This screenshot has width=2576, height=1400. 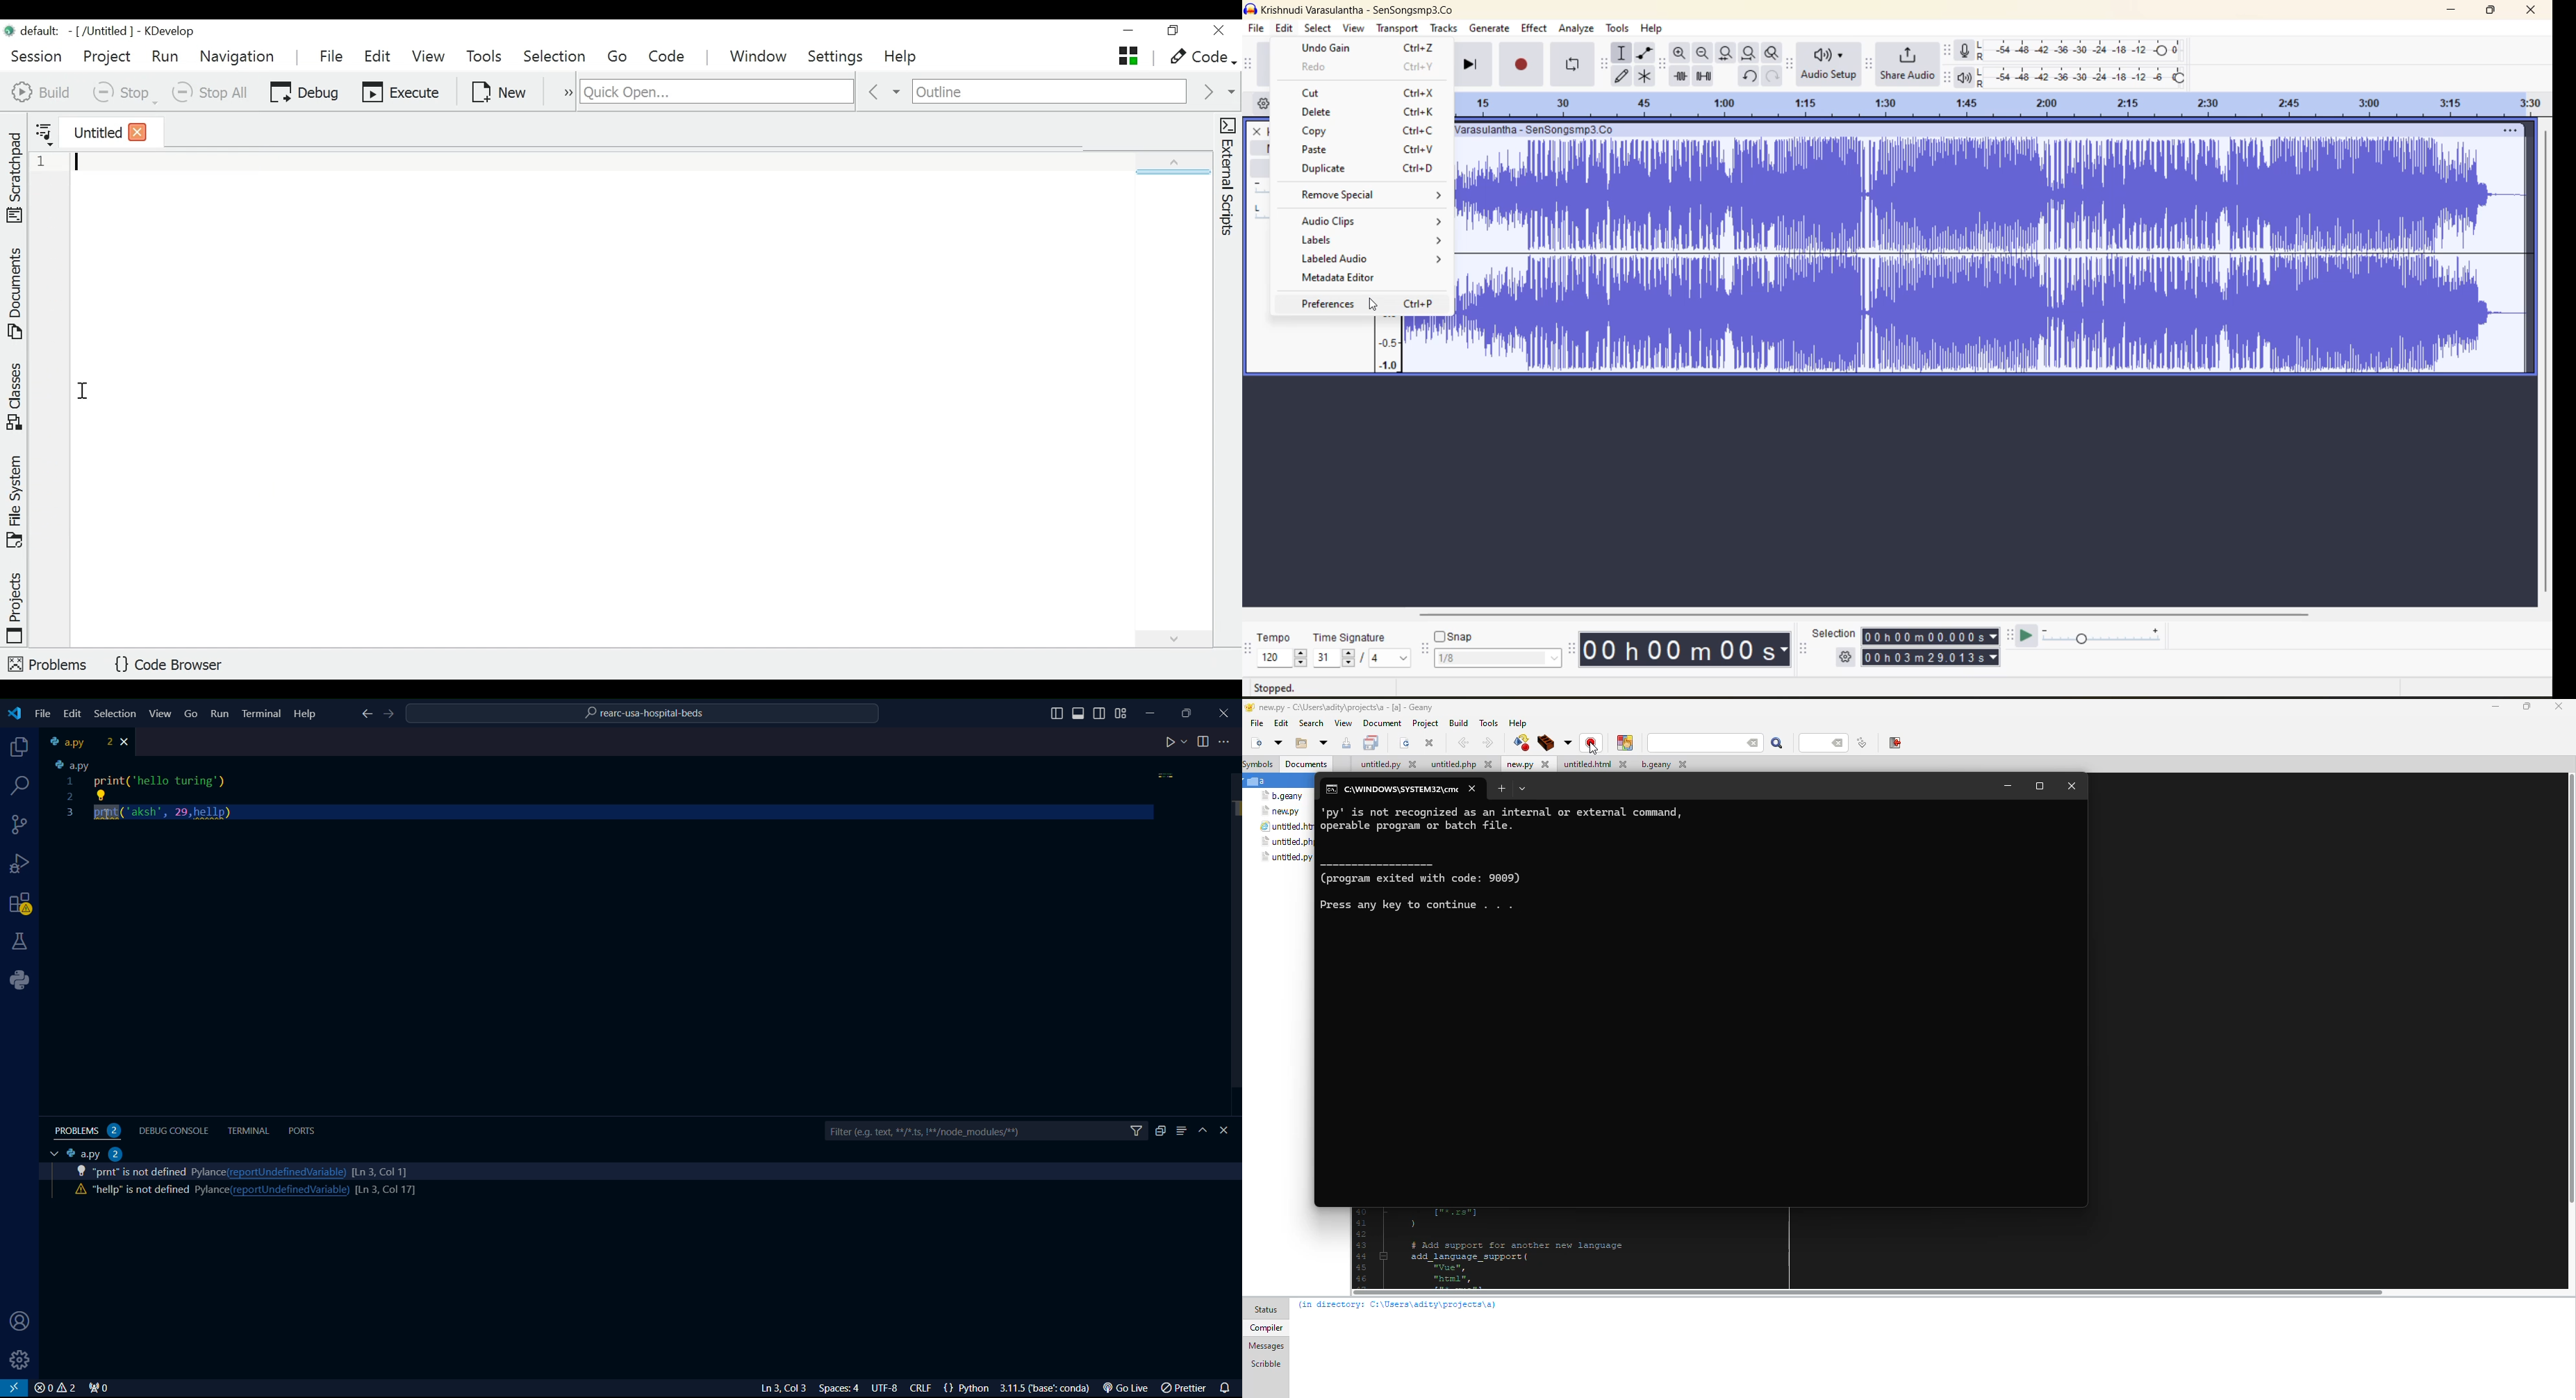 What do you see at coordinates (1267, 1347) in the screenshot?
I see `messages` at bounding box center [1267, 1347].